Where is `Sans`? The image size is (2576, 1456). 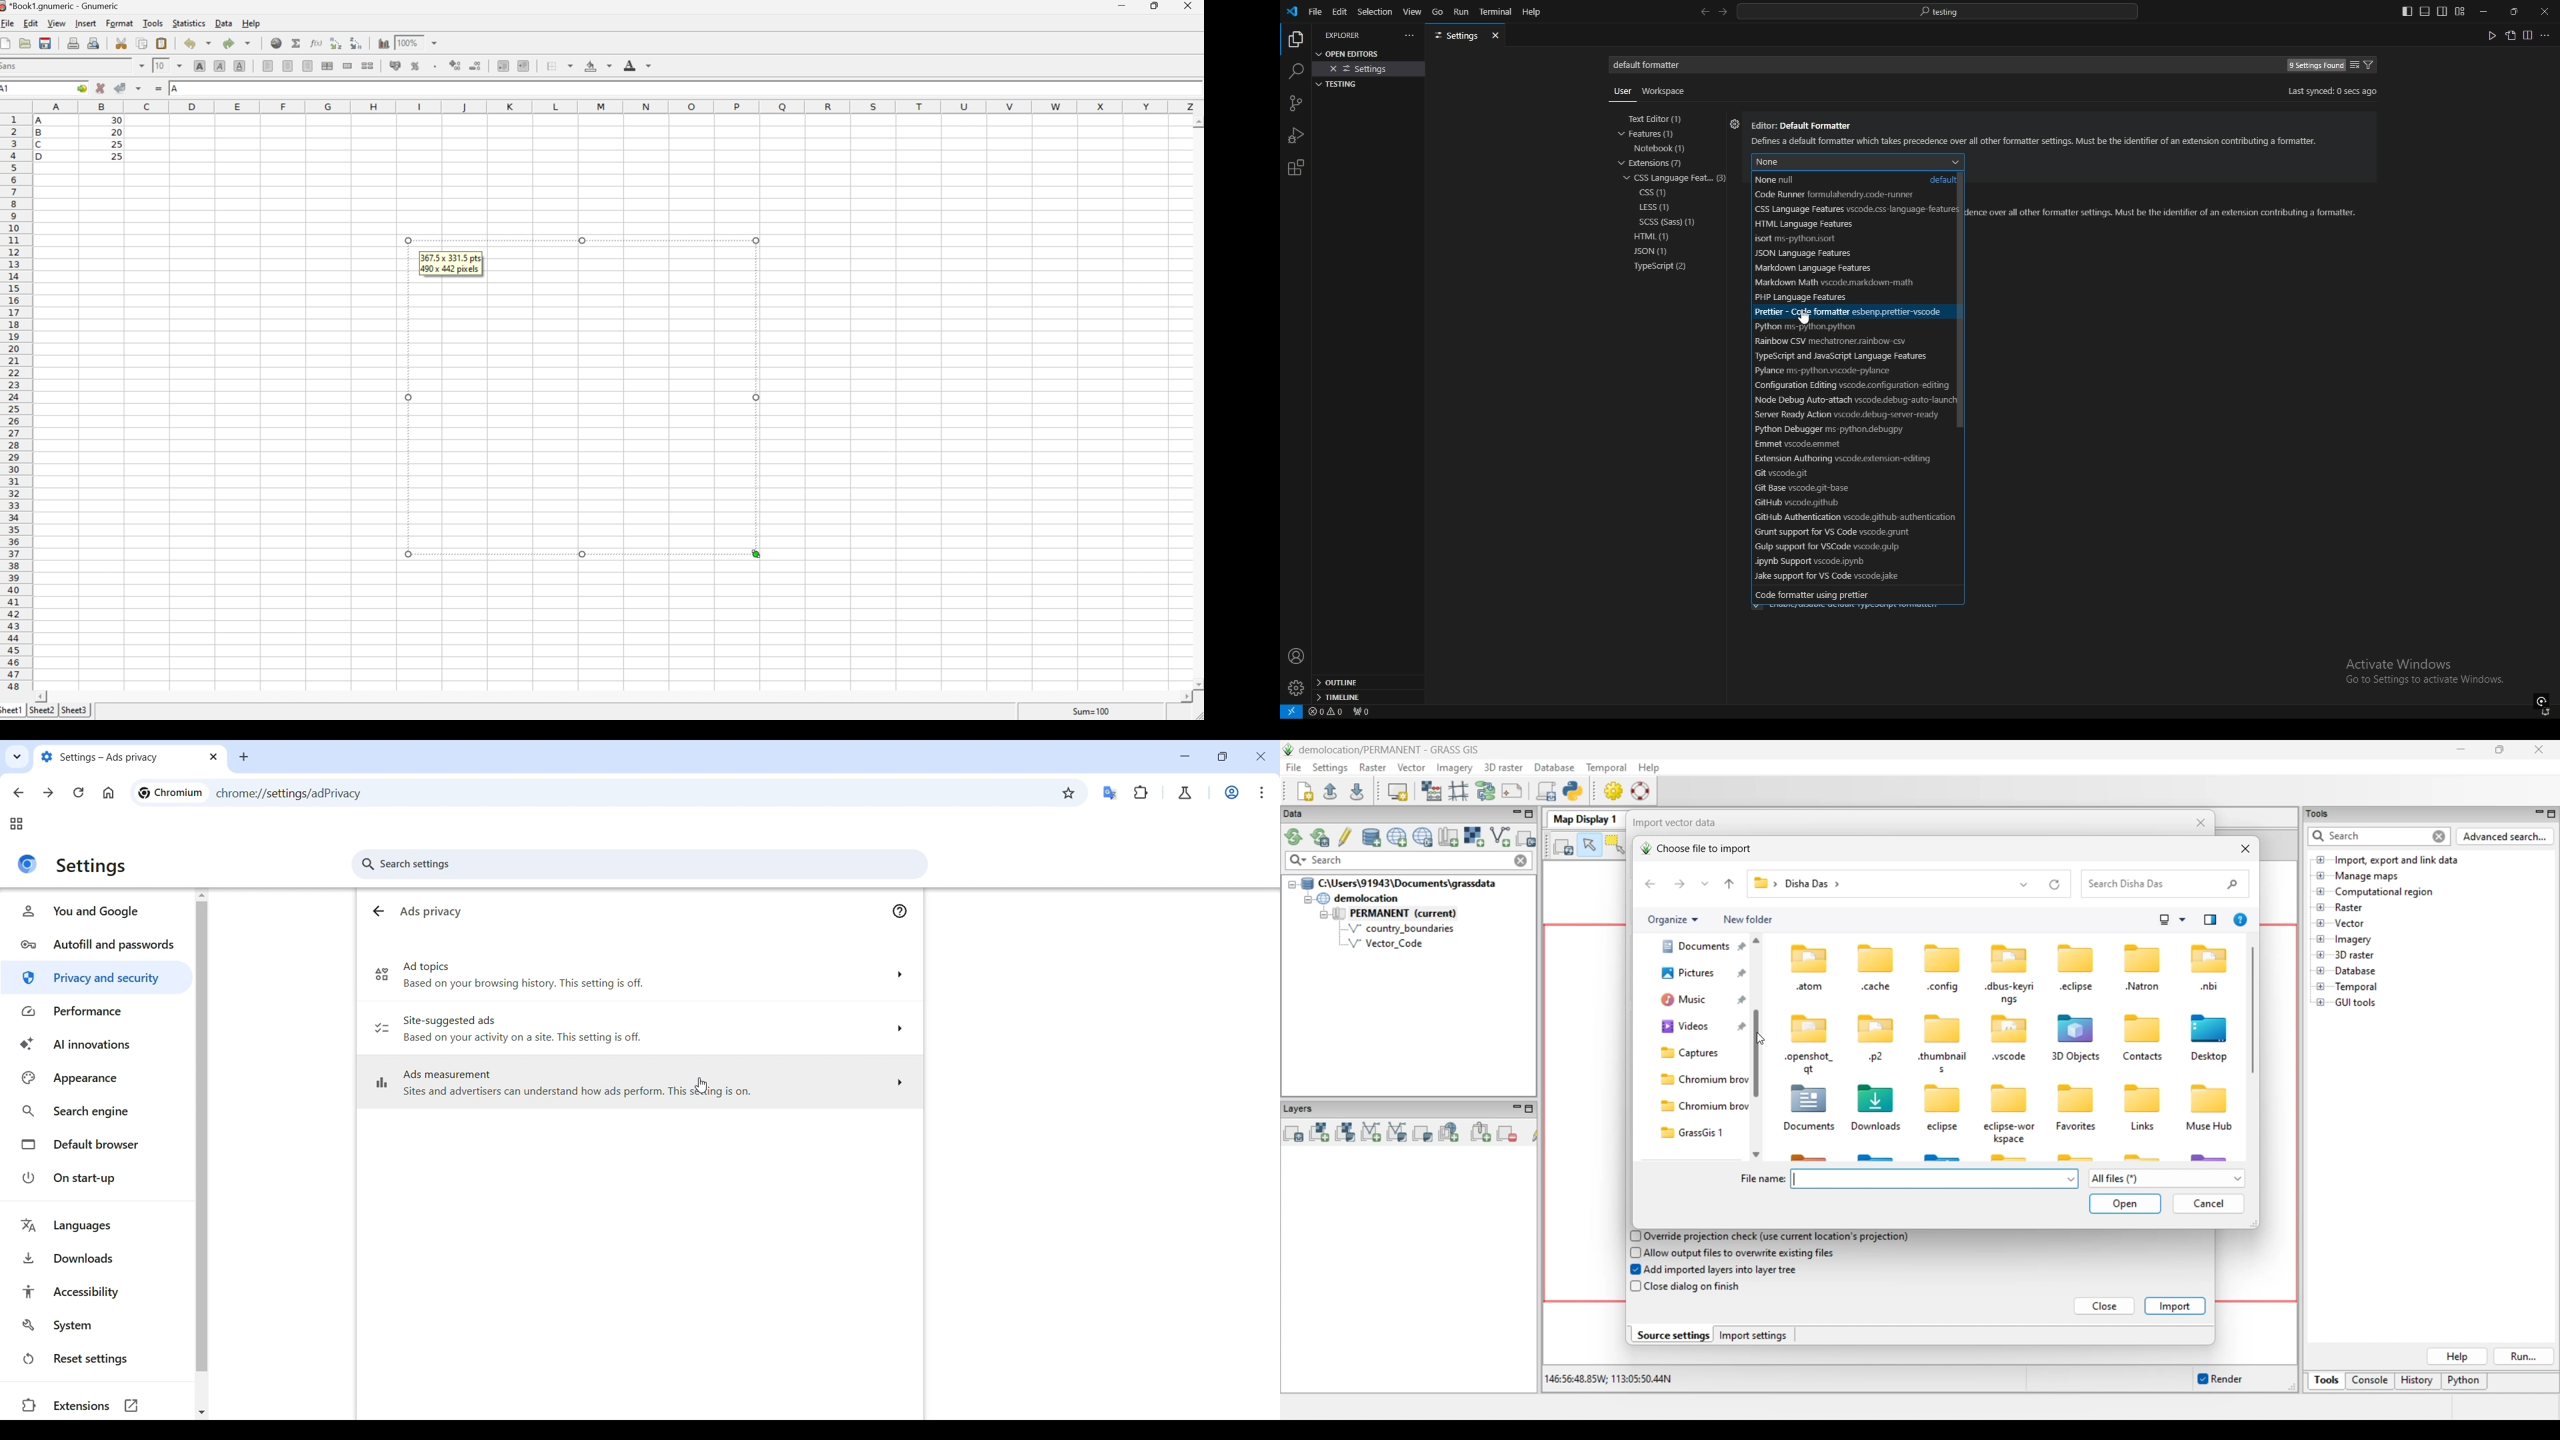
Sans is located at coordinates (10, 65).